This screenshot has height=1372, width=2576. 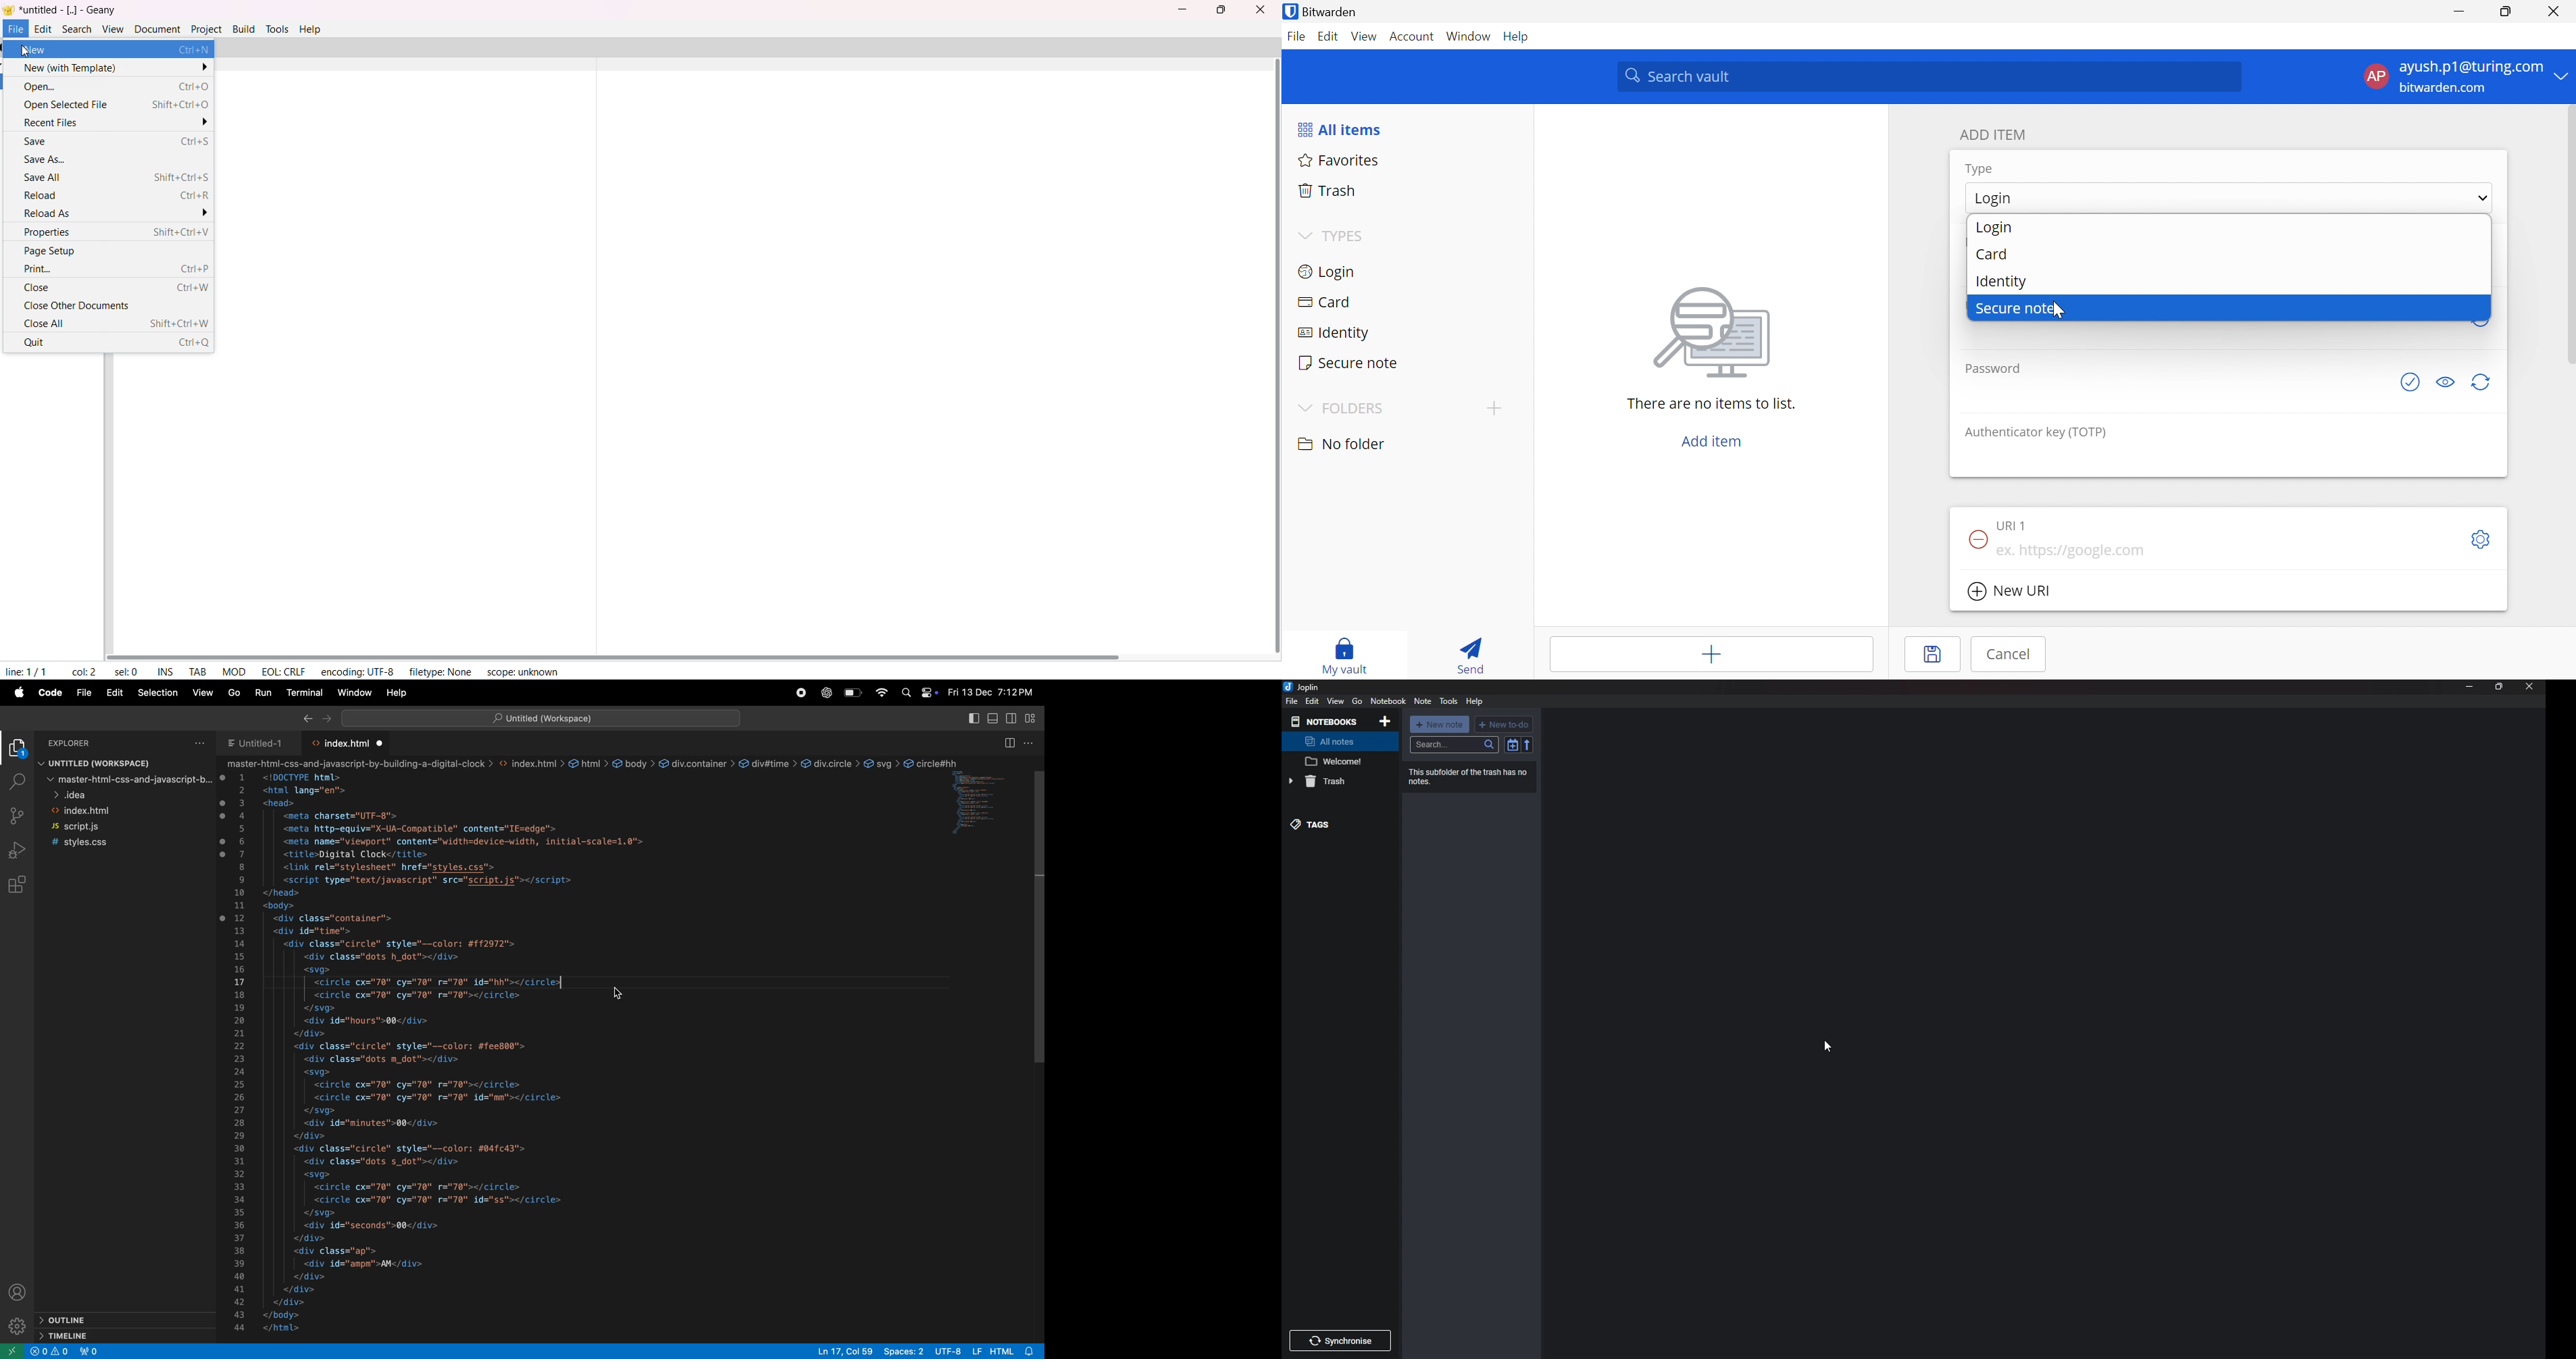 I want to click on Notebooks, so click(x=1326, y=722).